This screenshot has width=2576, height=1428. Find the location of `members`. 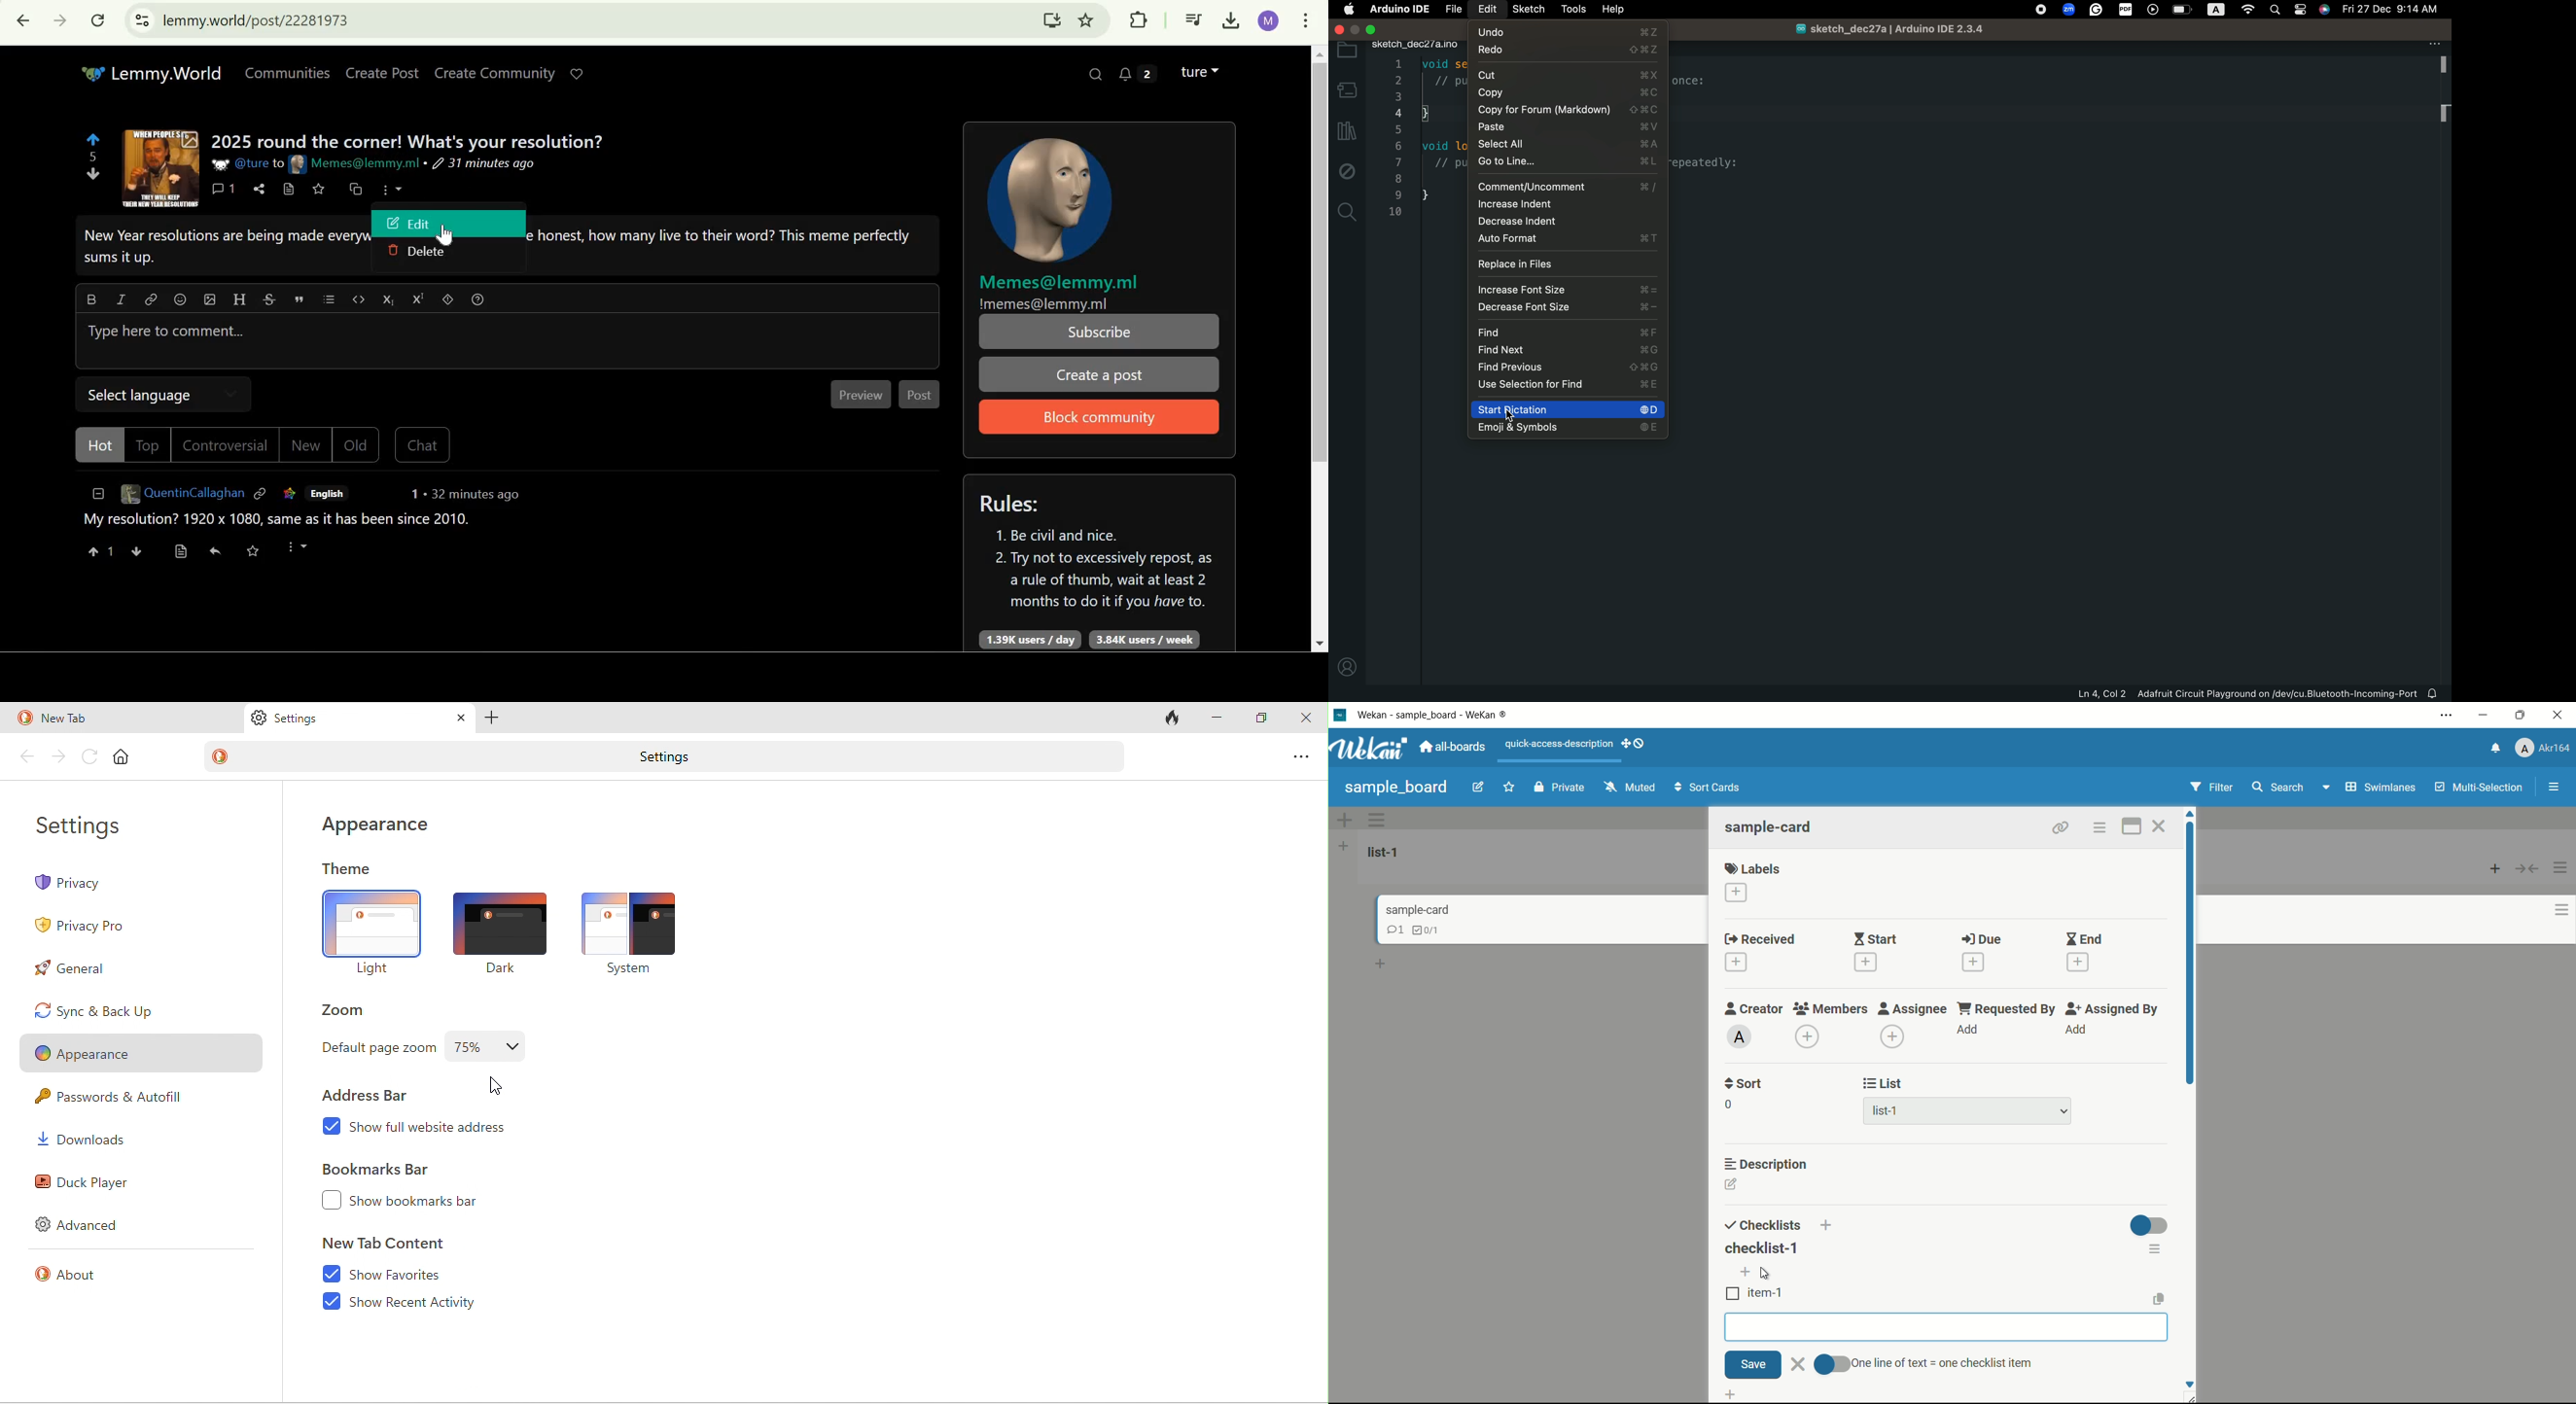

members is located at coordinates (1833, 1010).